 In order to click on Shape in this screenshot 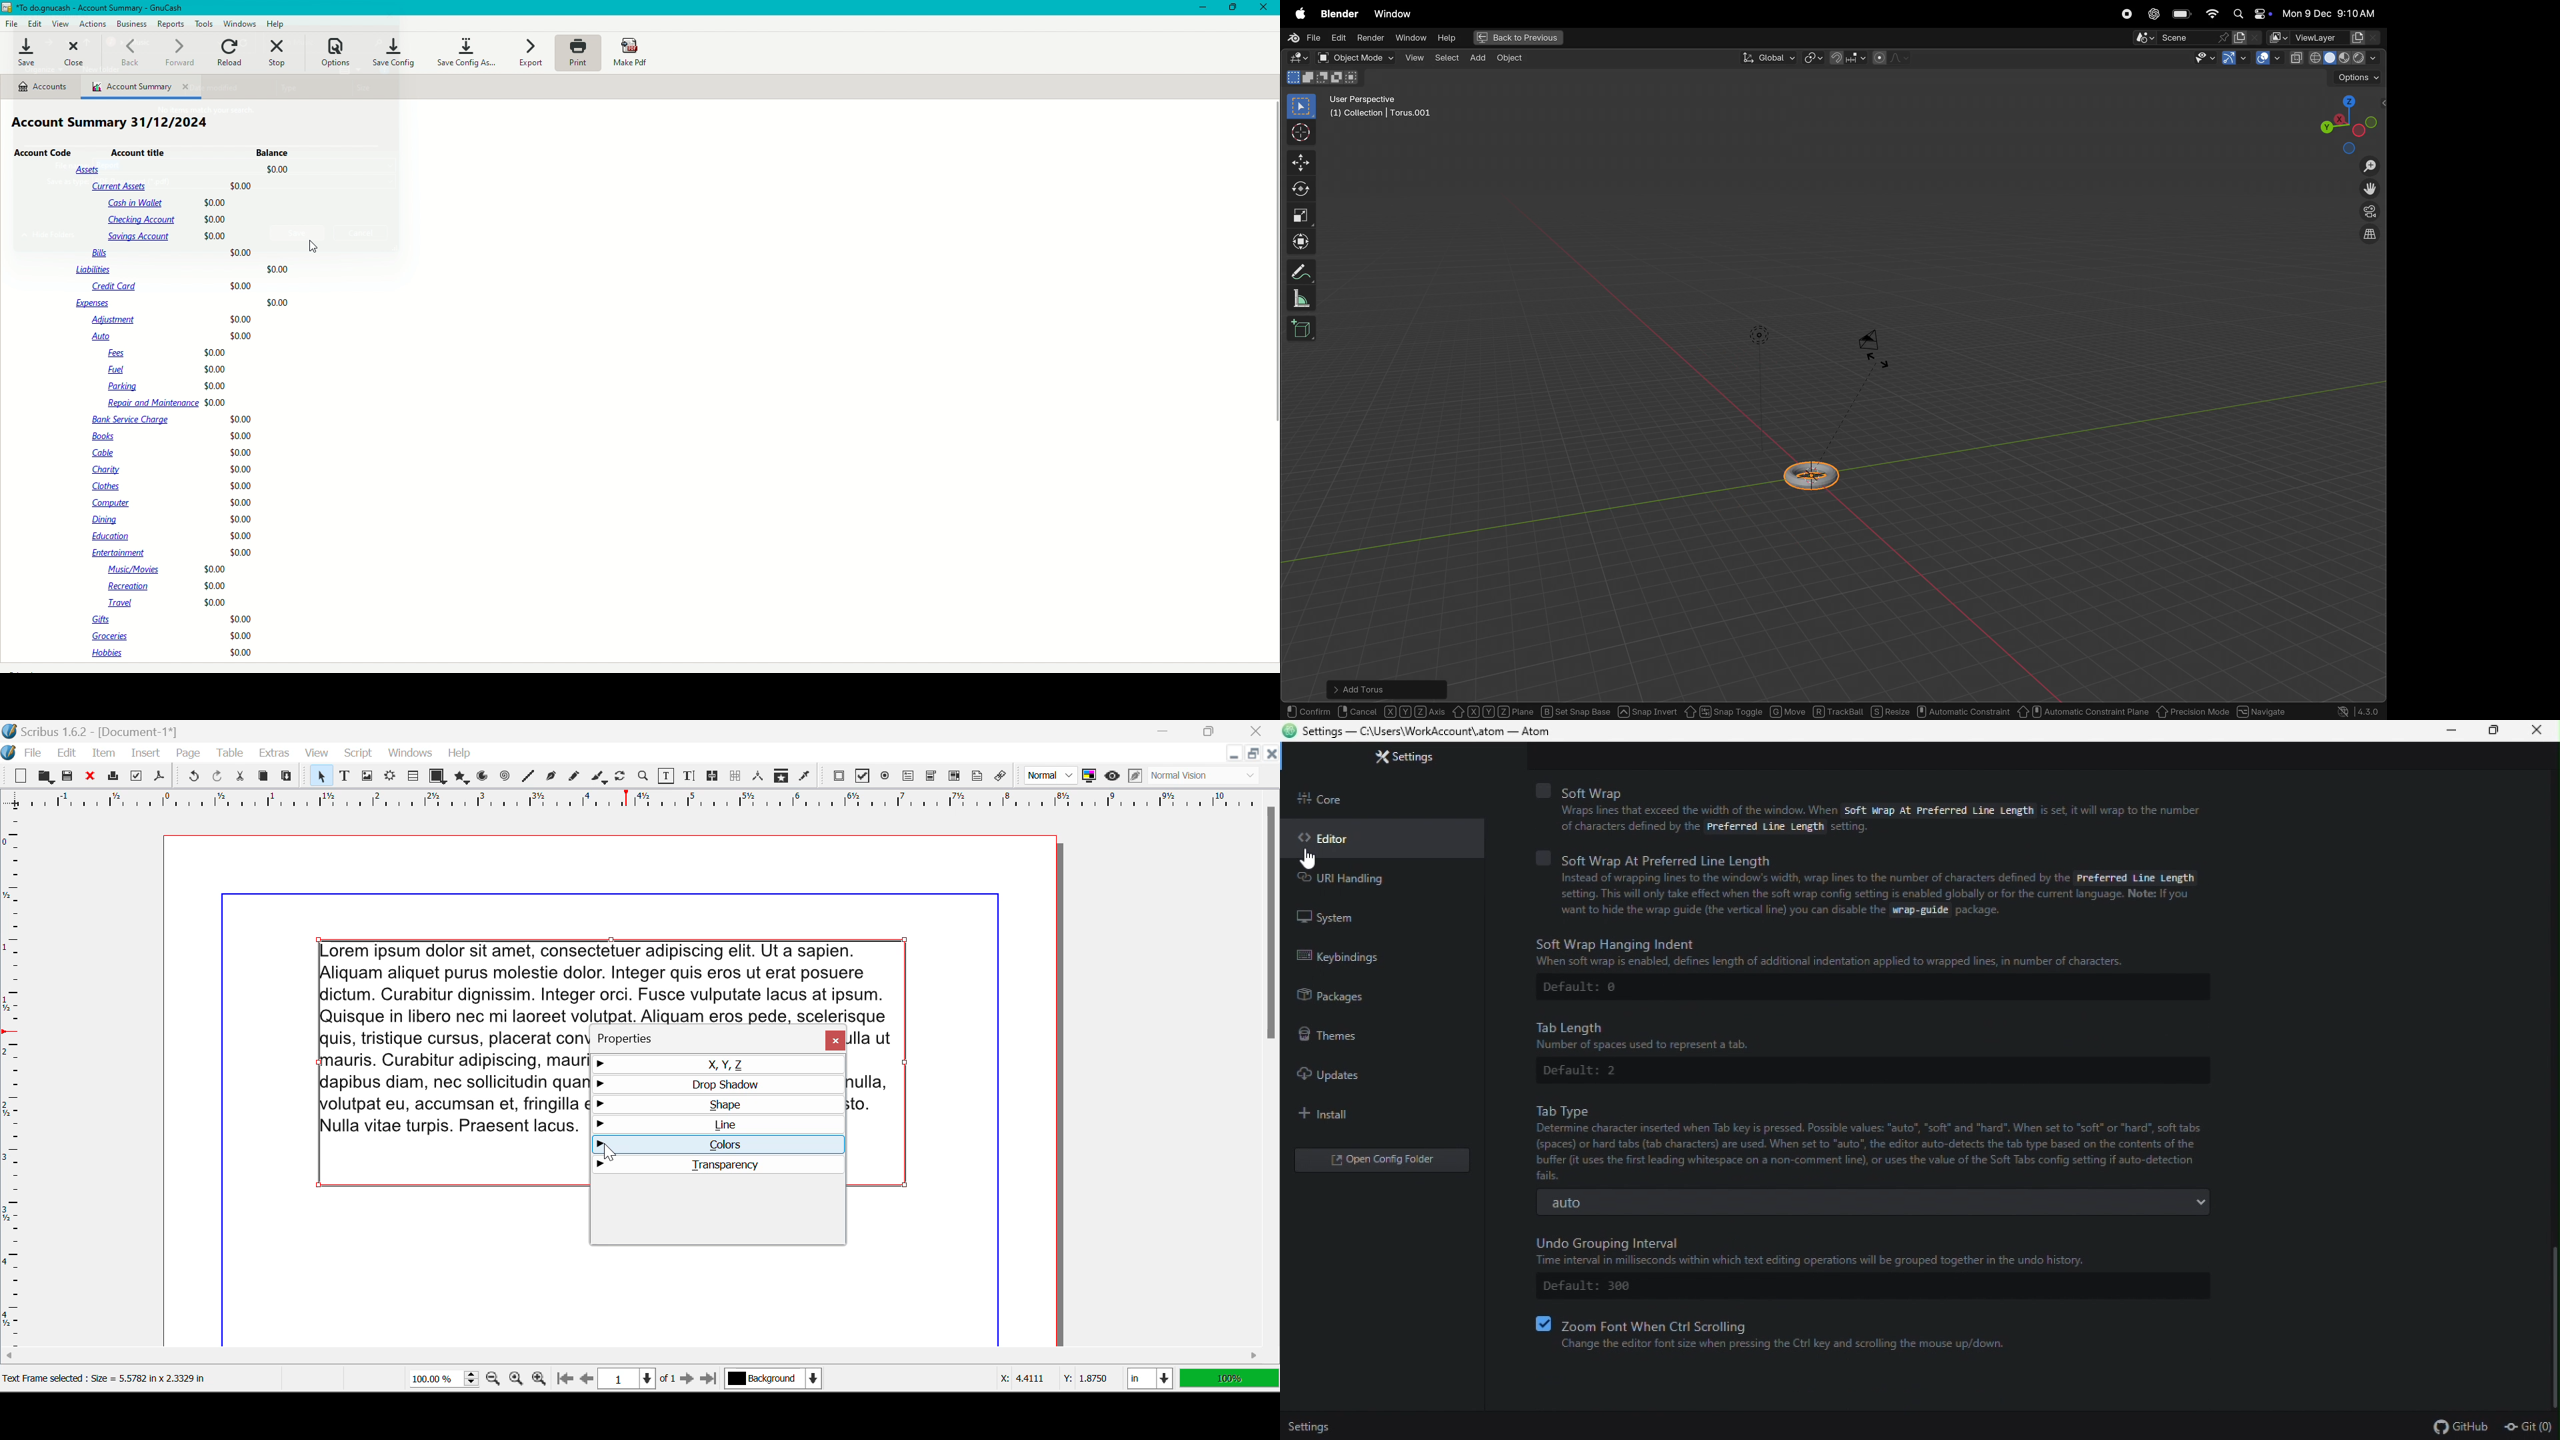, I will do `click(719, 1104)`.